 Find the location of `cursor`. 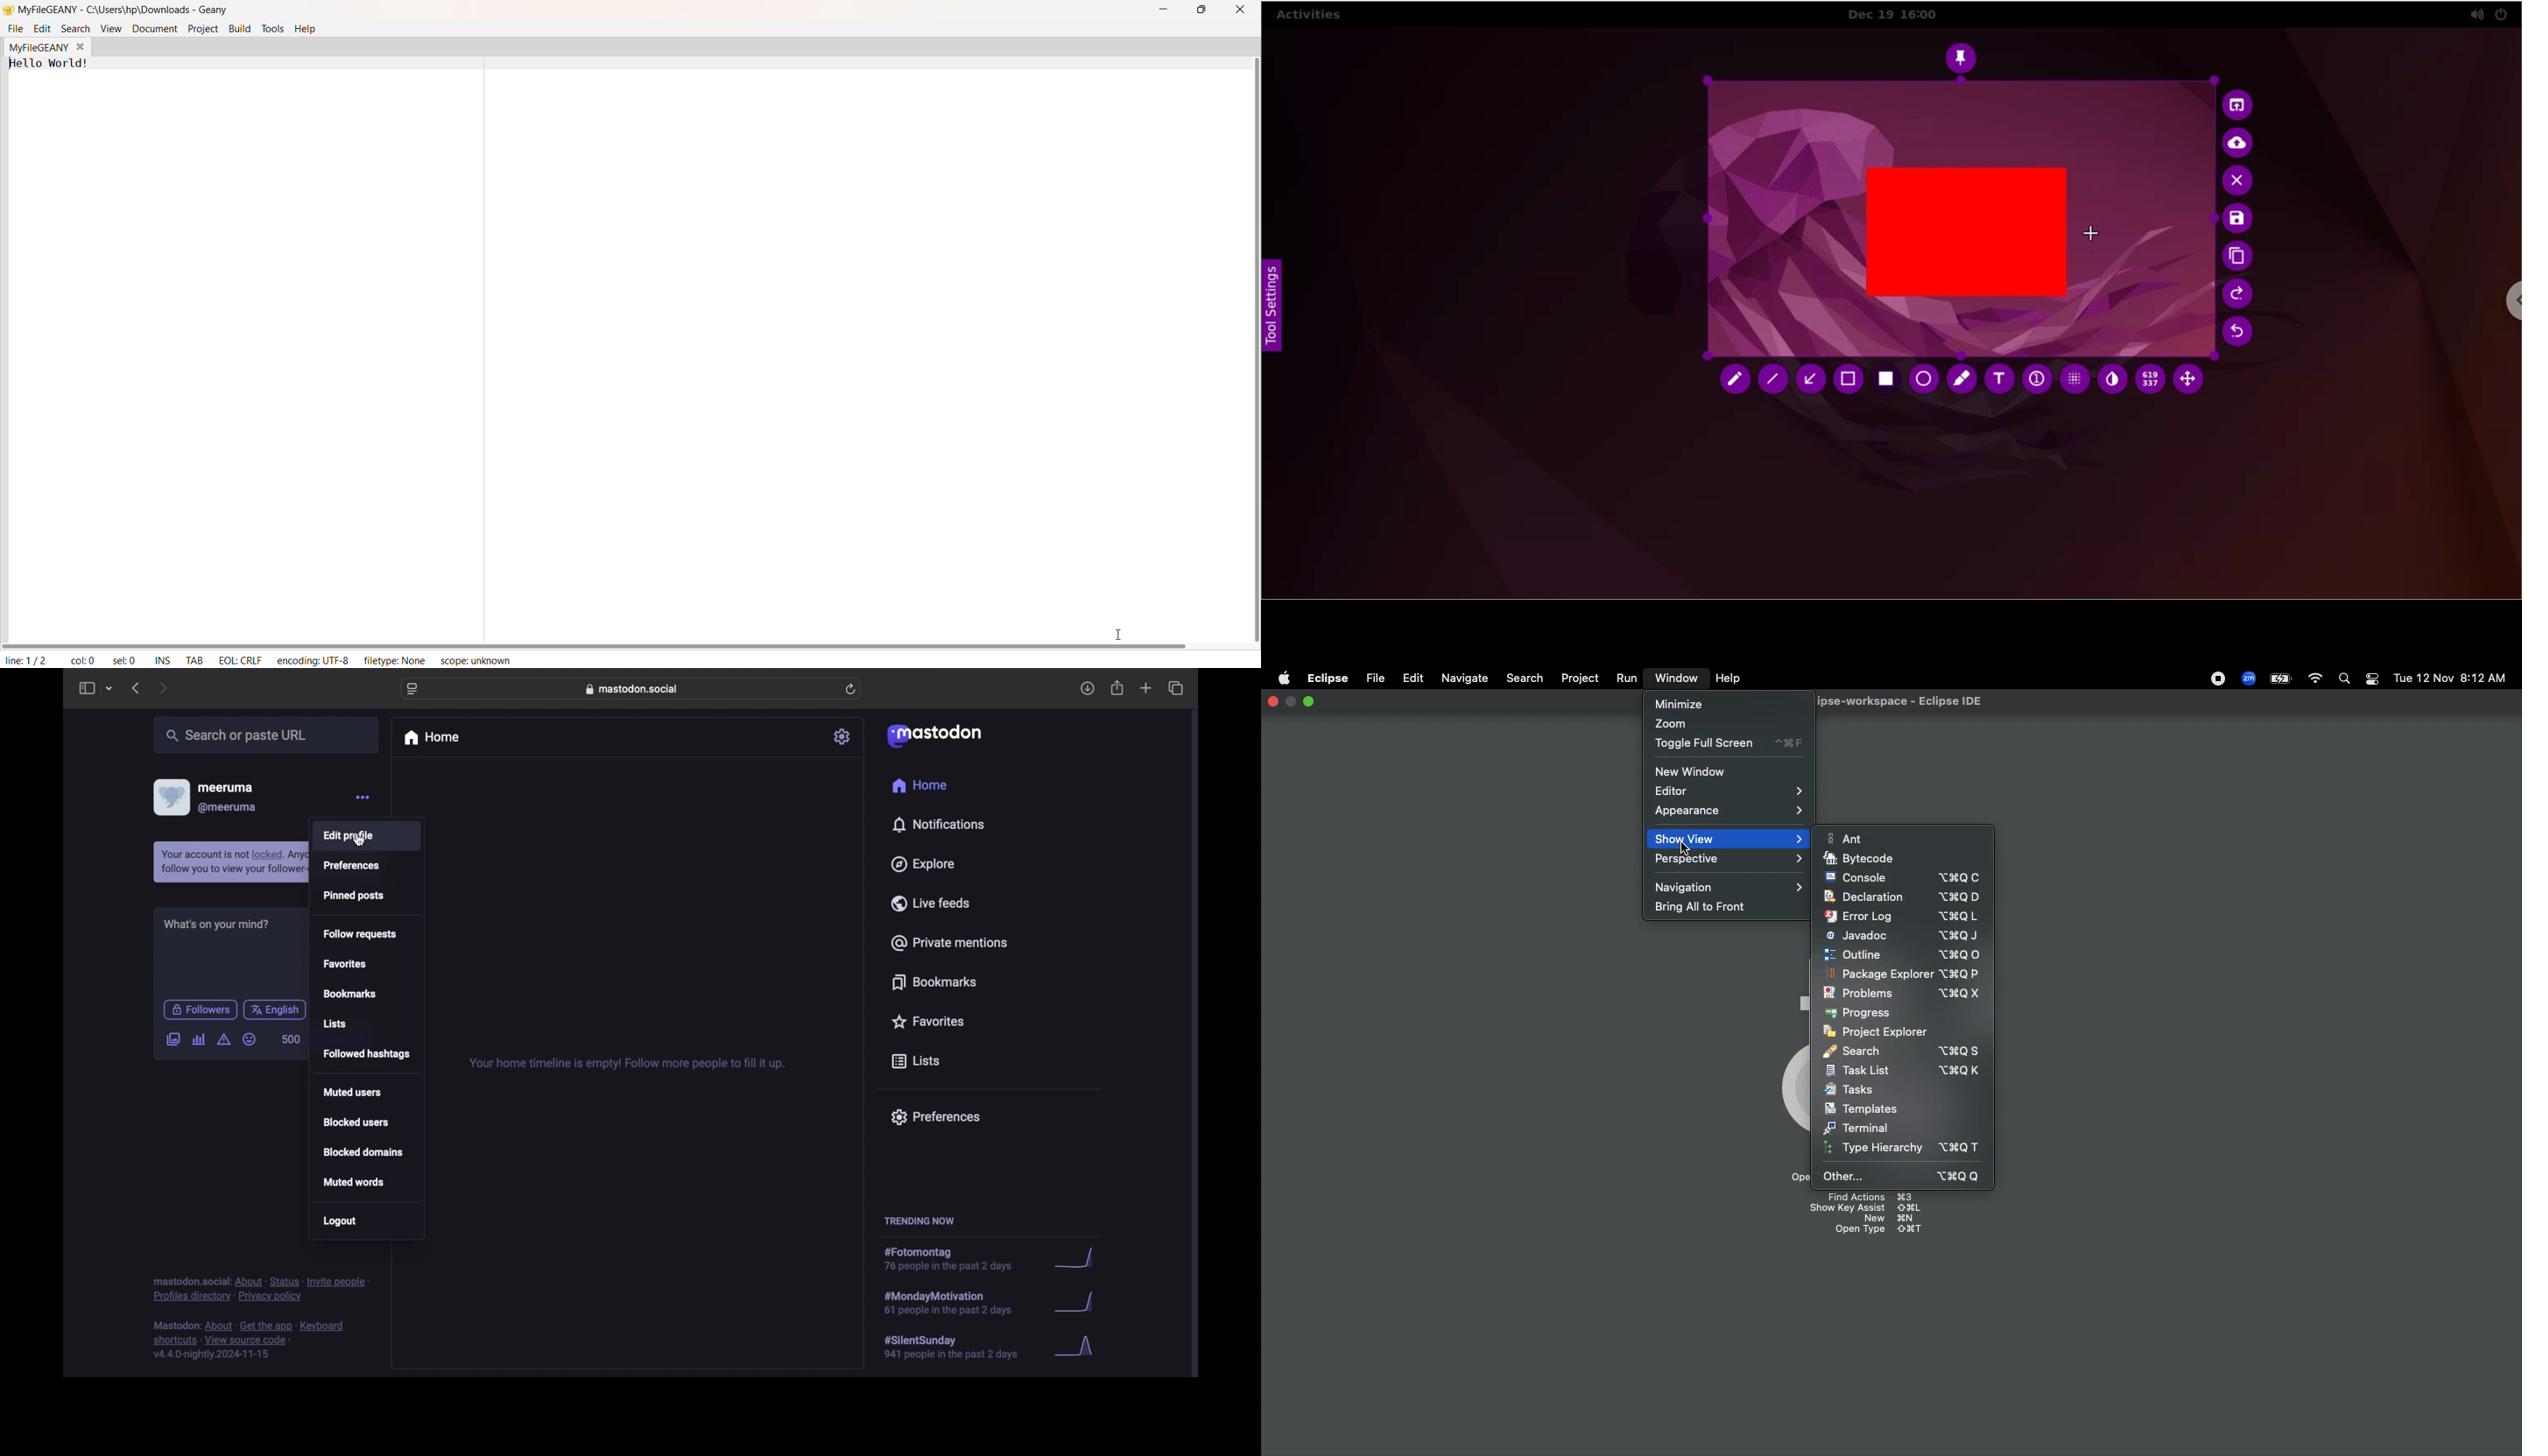

cursor is located at coordinates (361, 841).